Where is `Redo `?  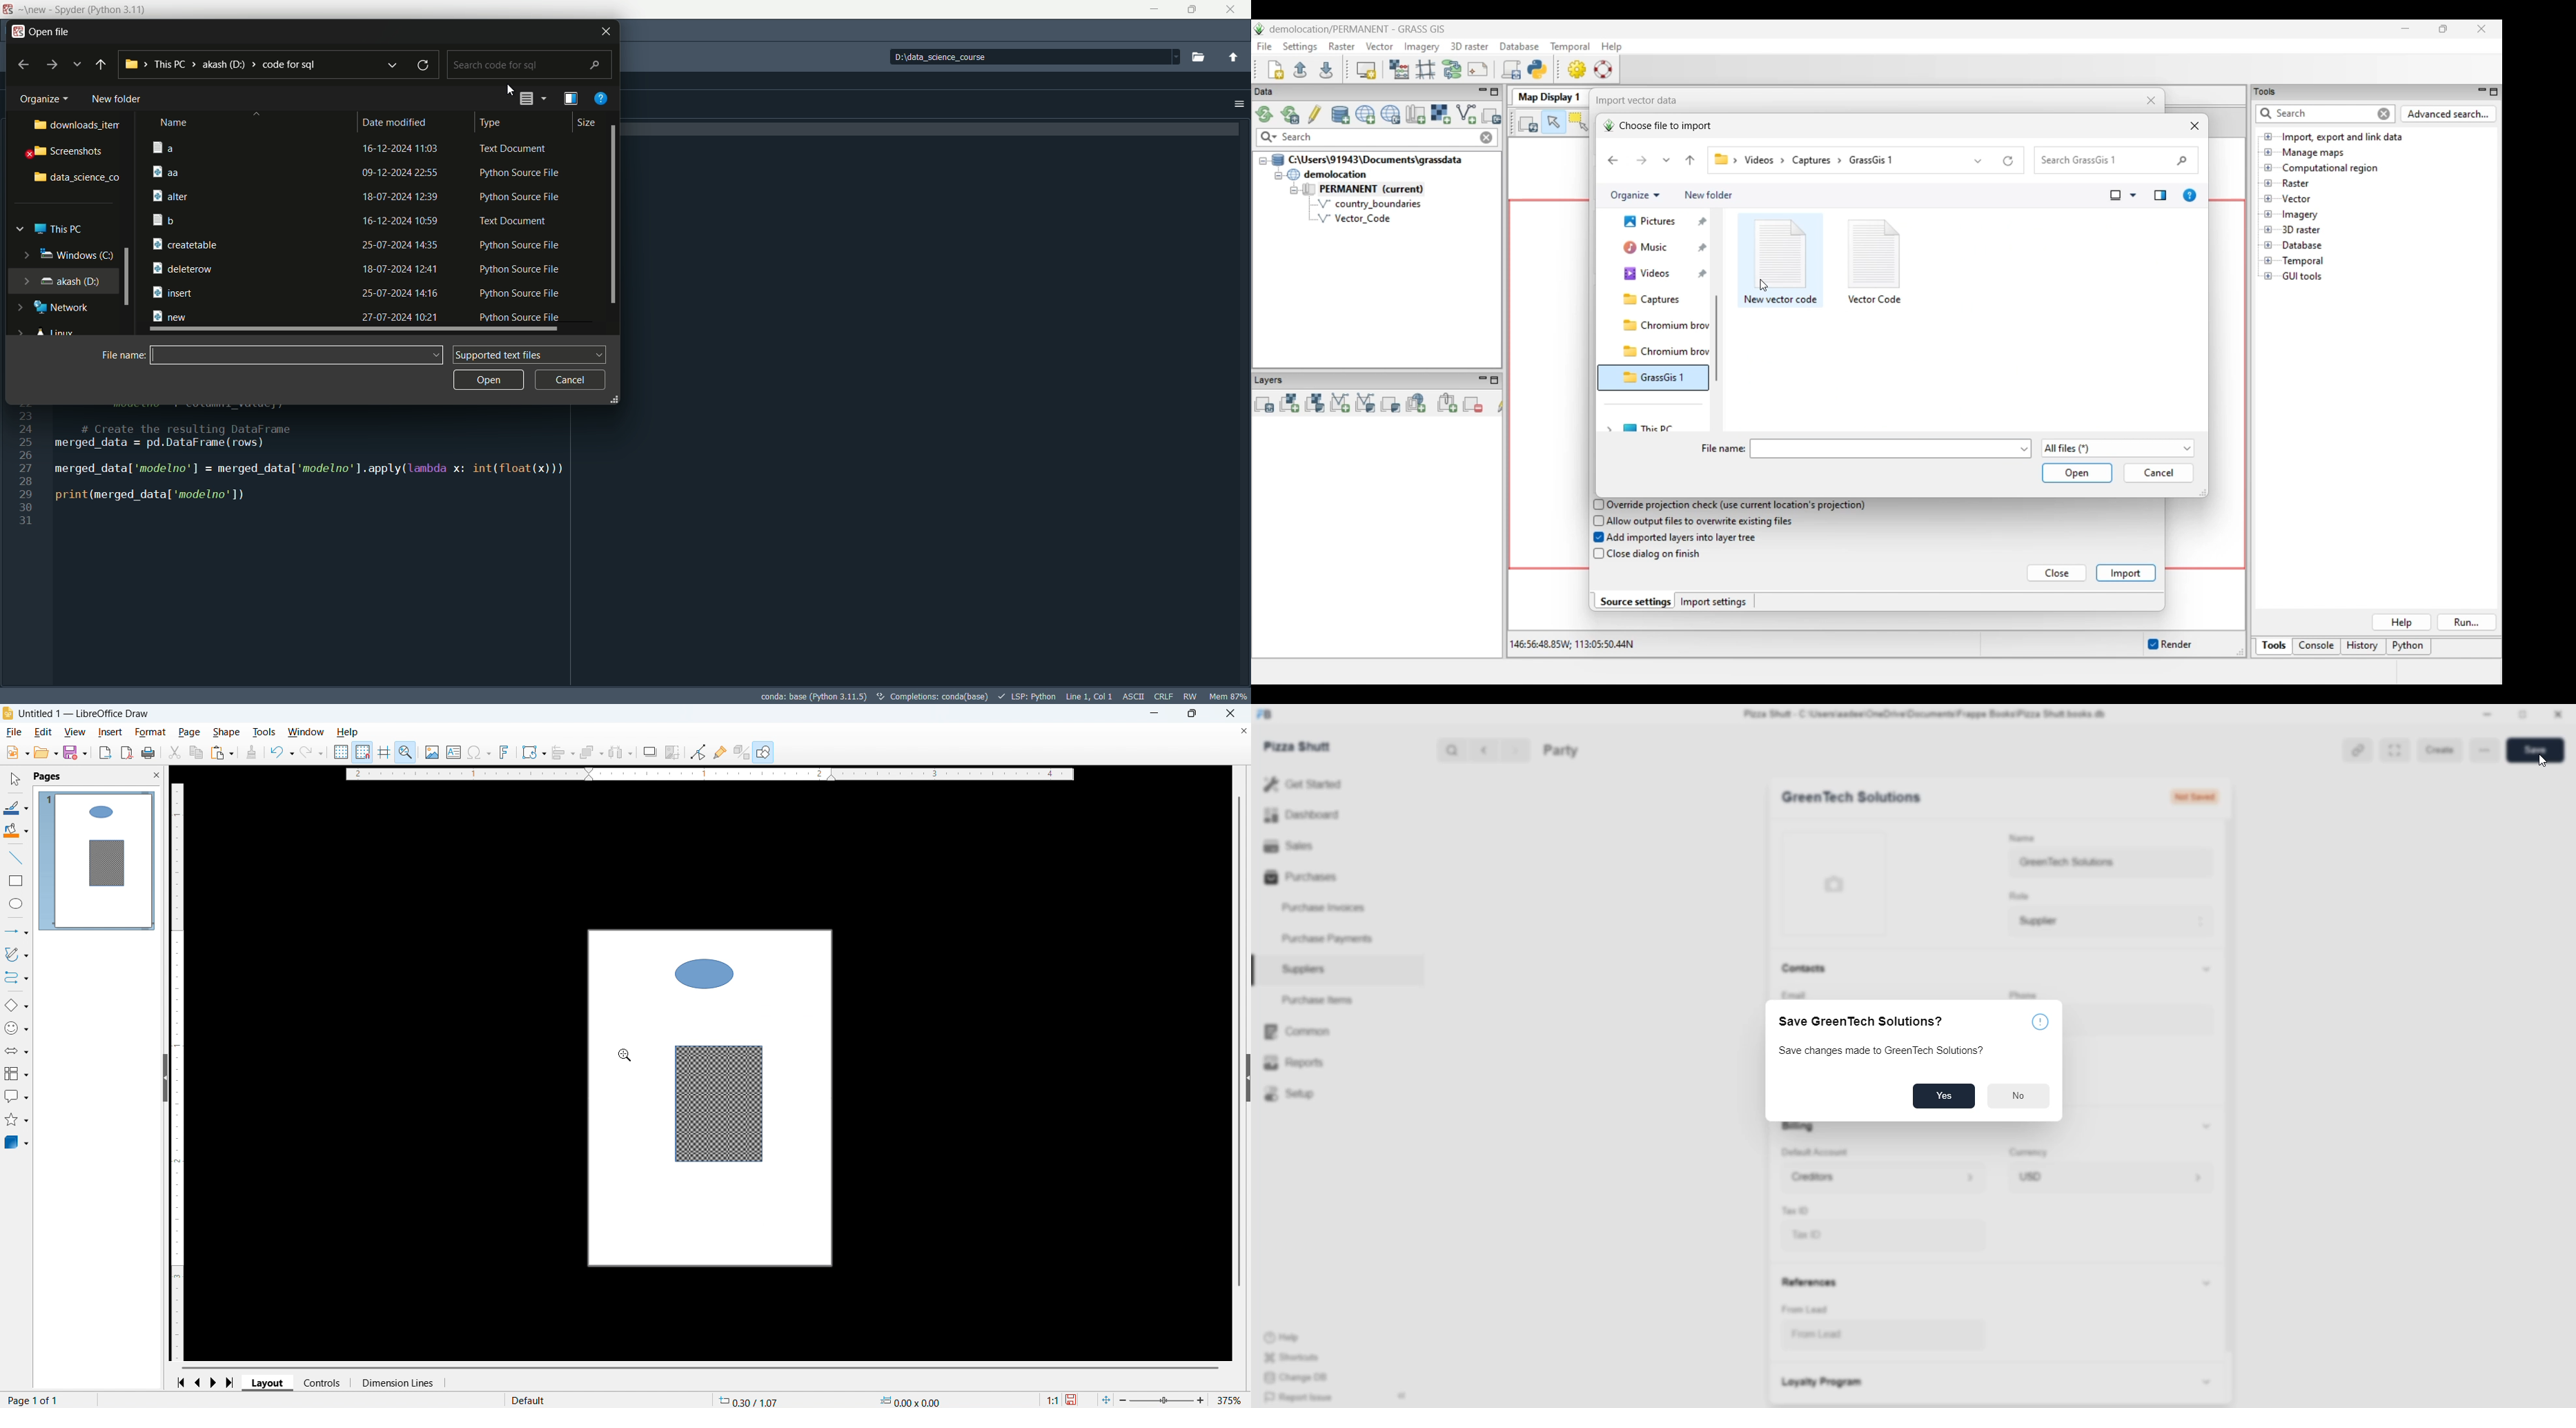 Redo  is located at coordinates (312, 753).